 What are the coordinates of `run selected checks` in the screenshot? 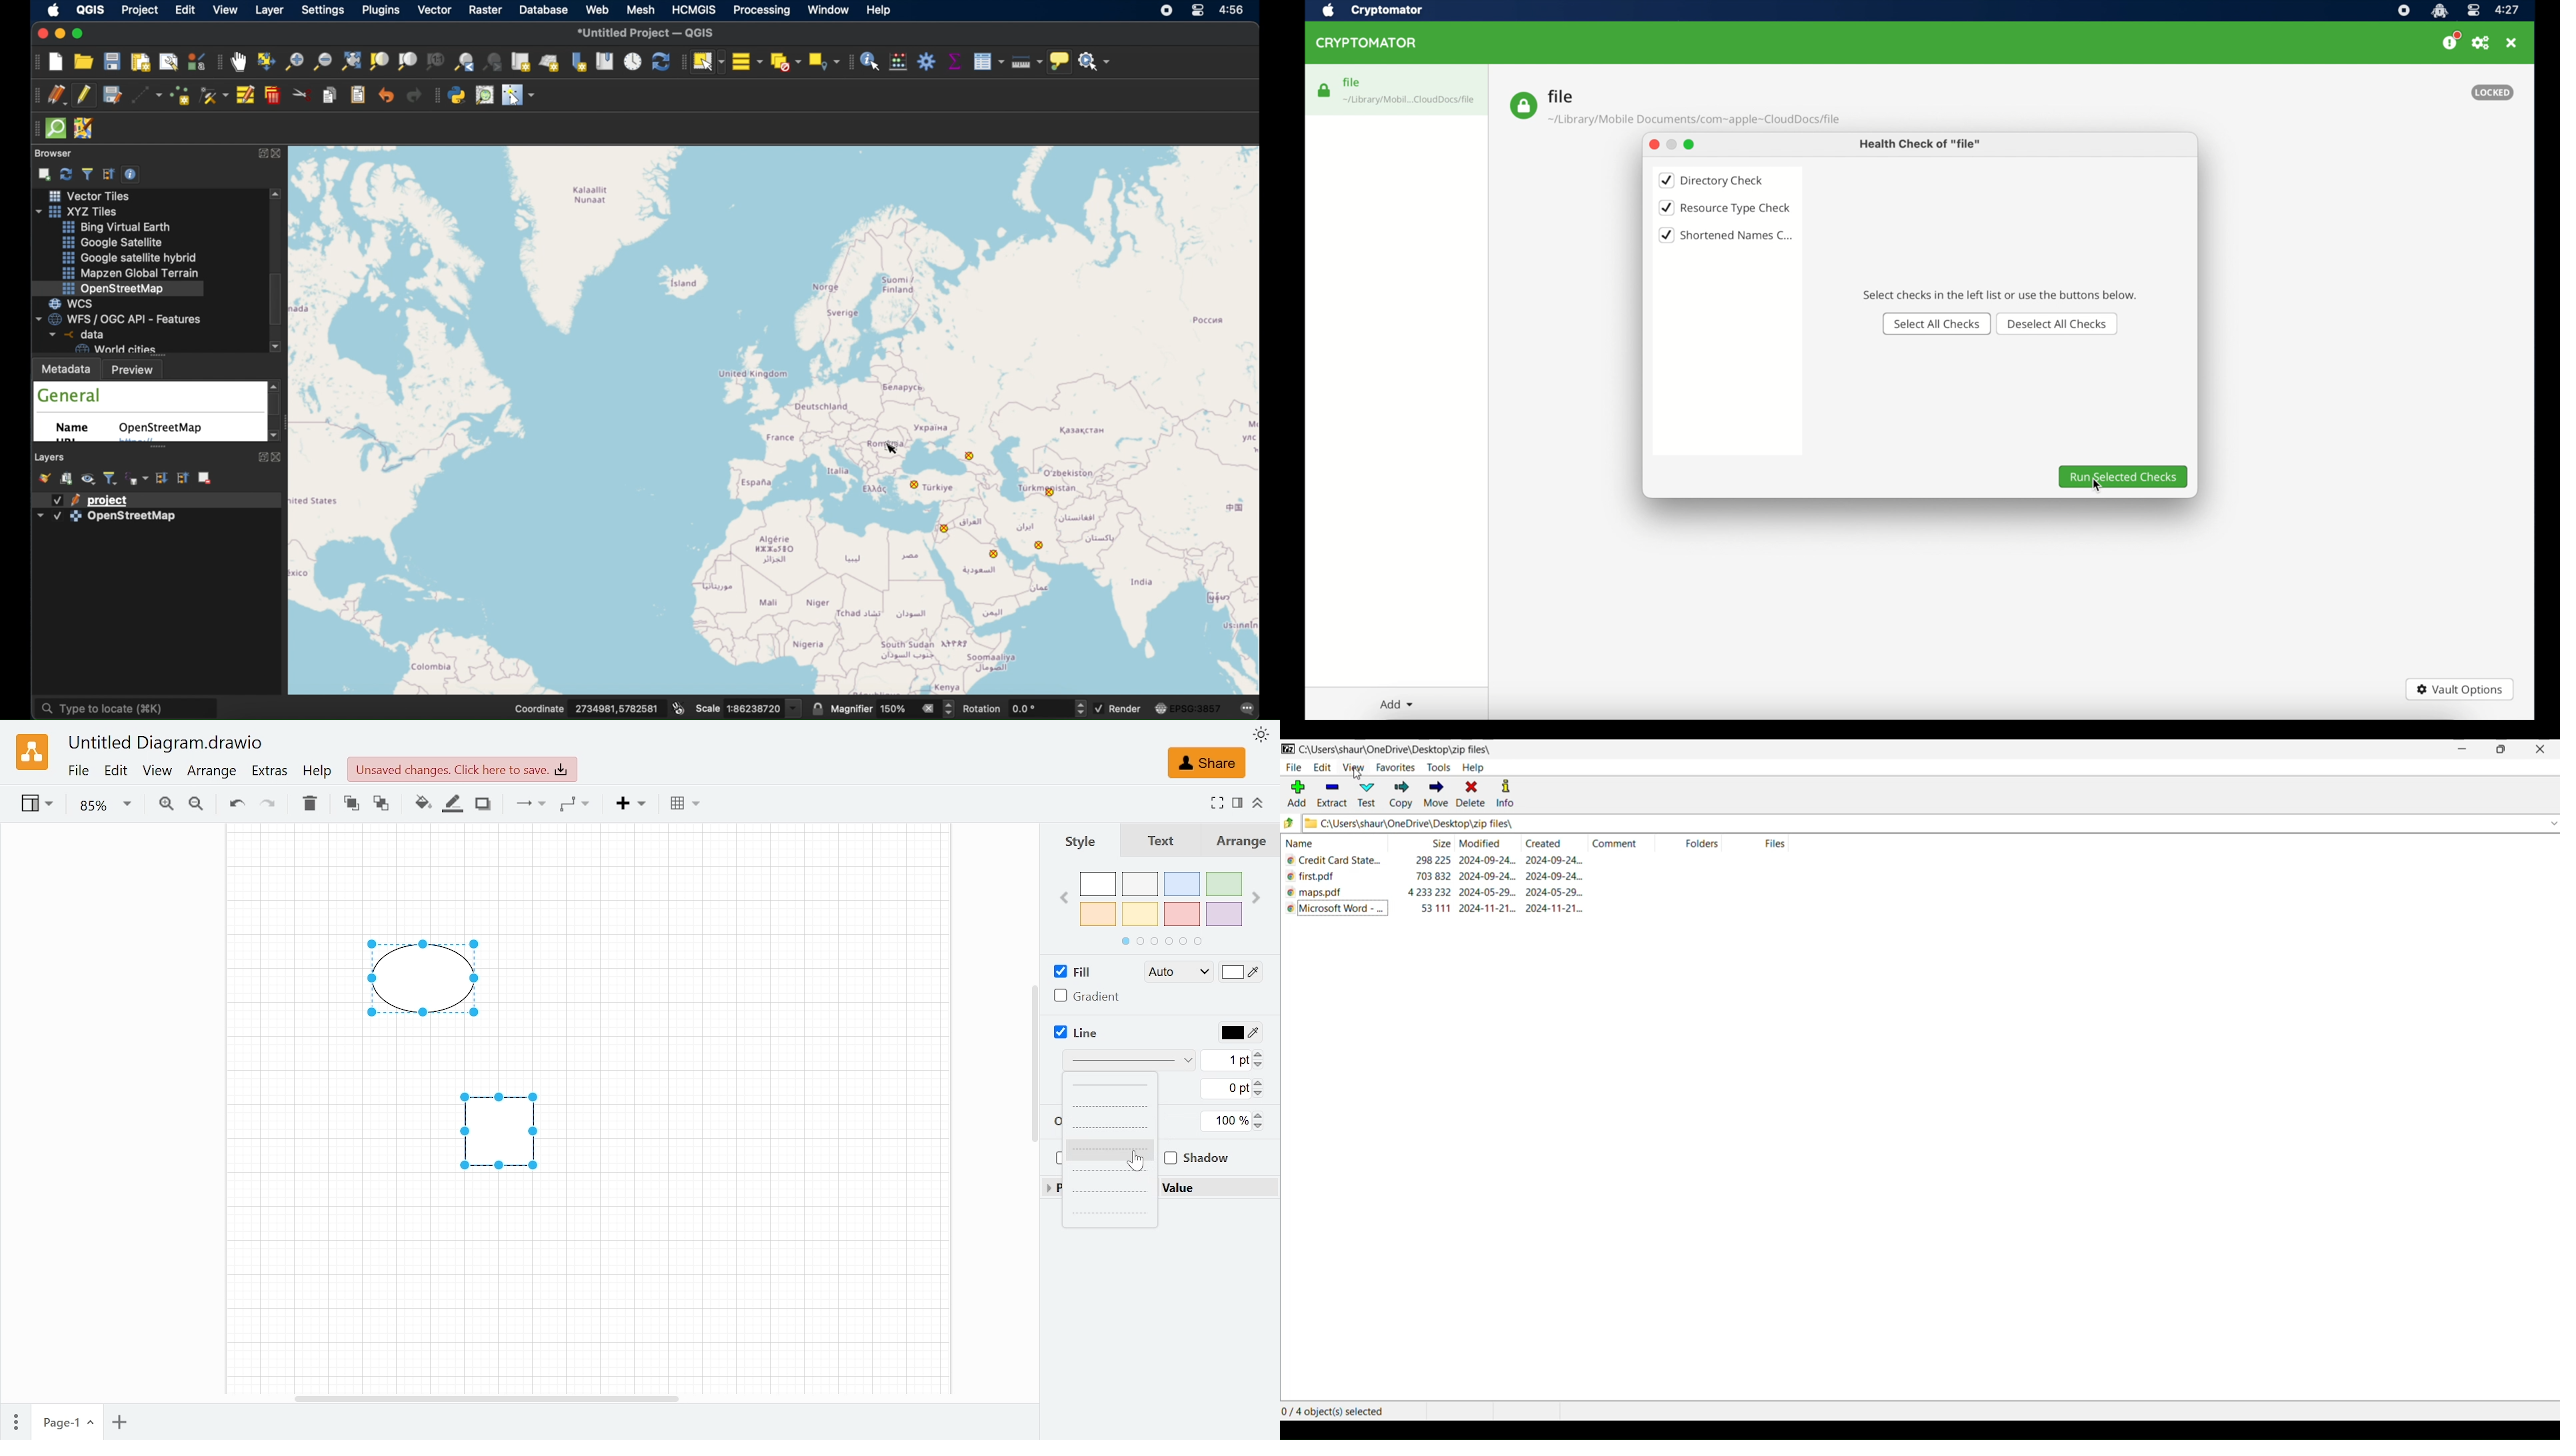 It's located at (2123, 477).